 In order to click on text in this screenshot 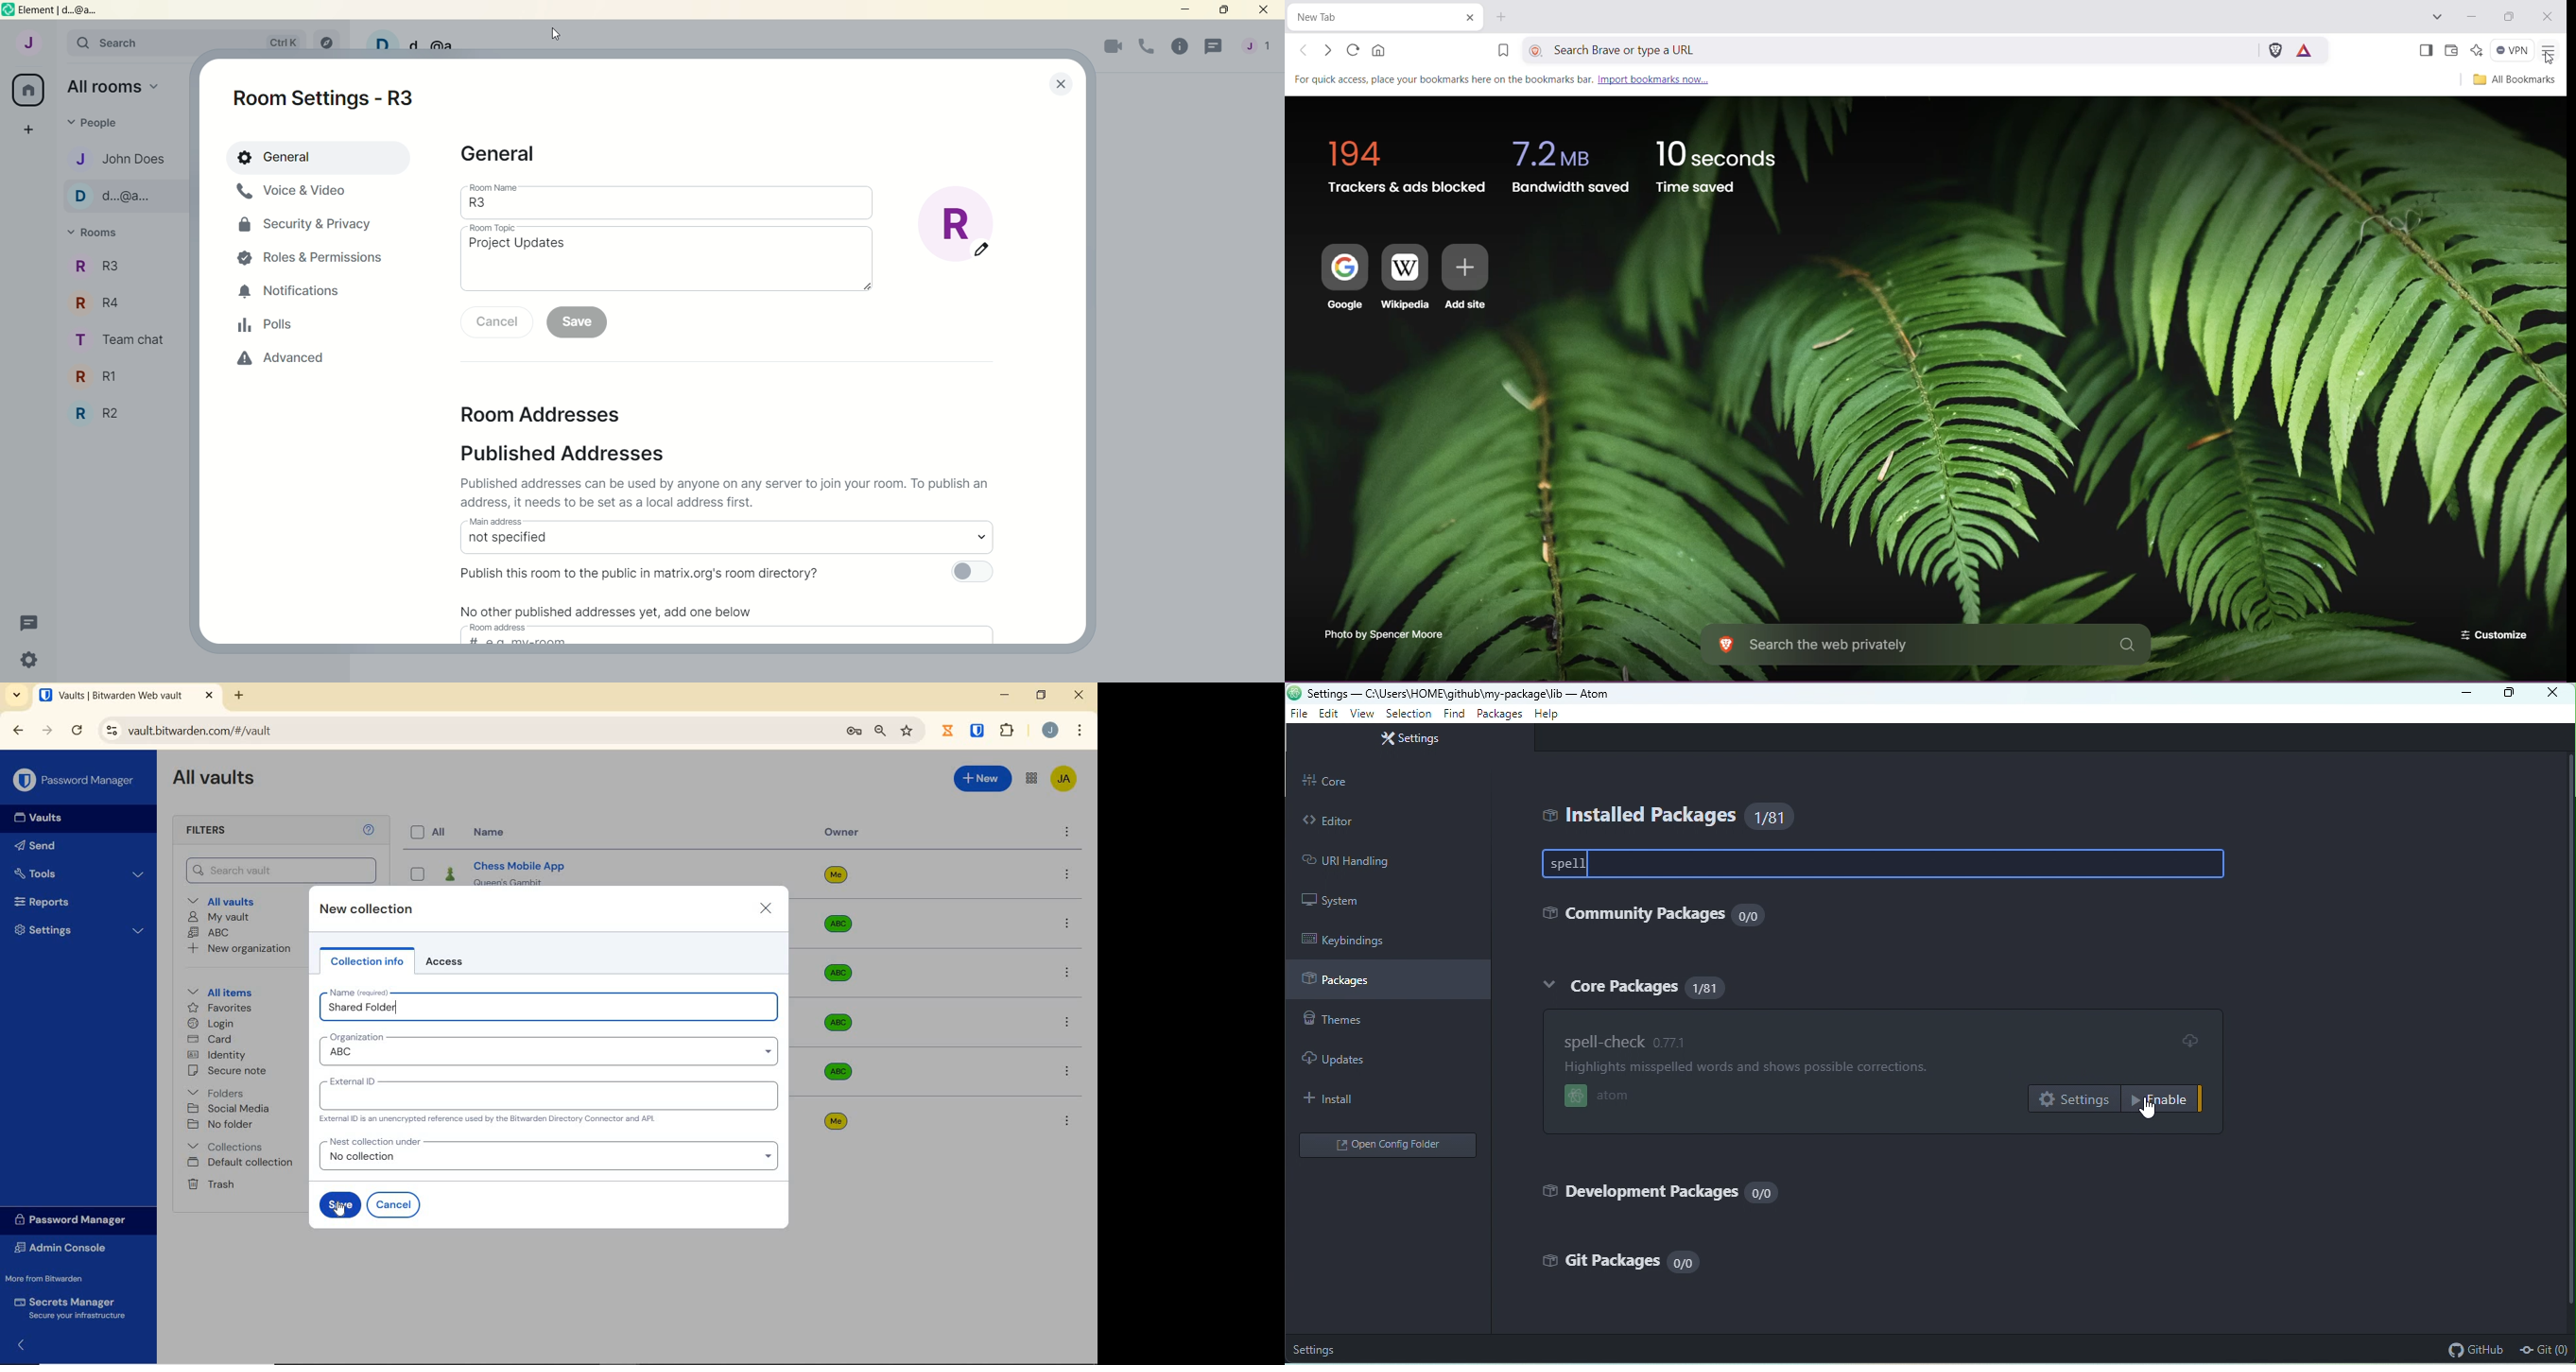, I will do `click(489, 1120)`.